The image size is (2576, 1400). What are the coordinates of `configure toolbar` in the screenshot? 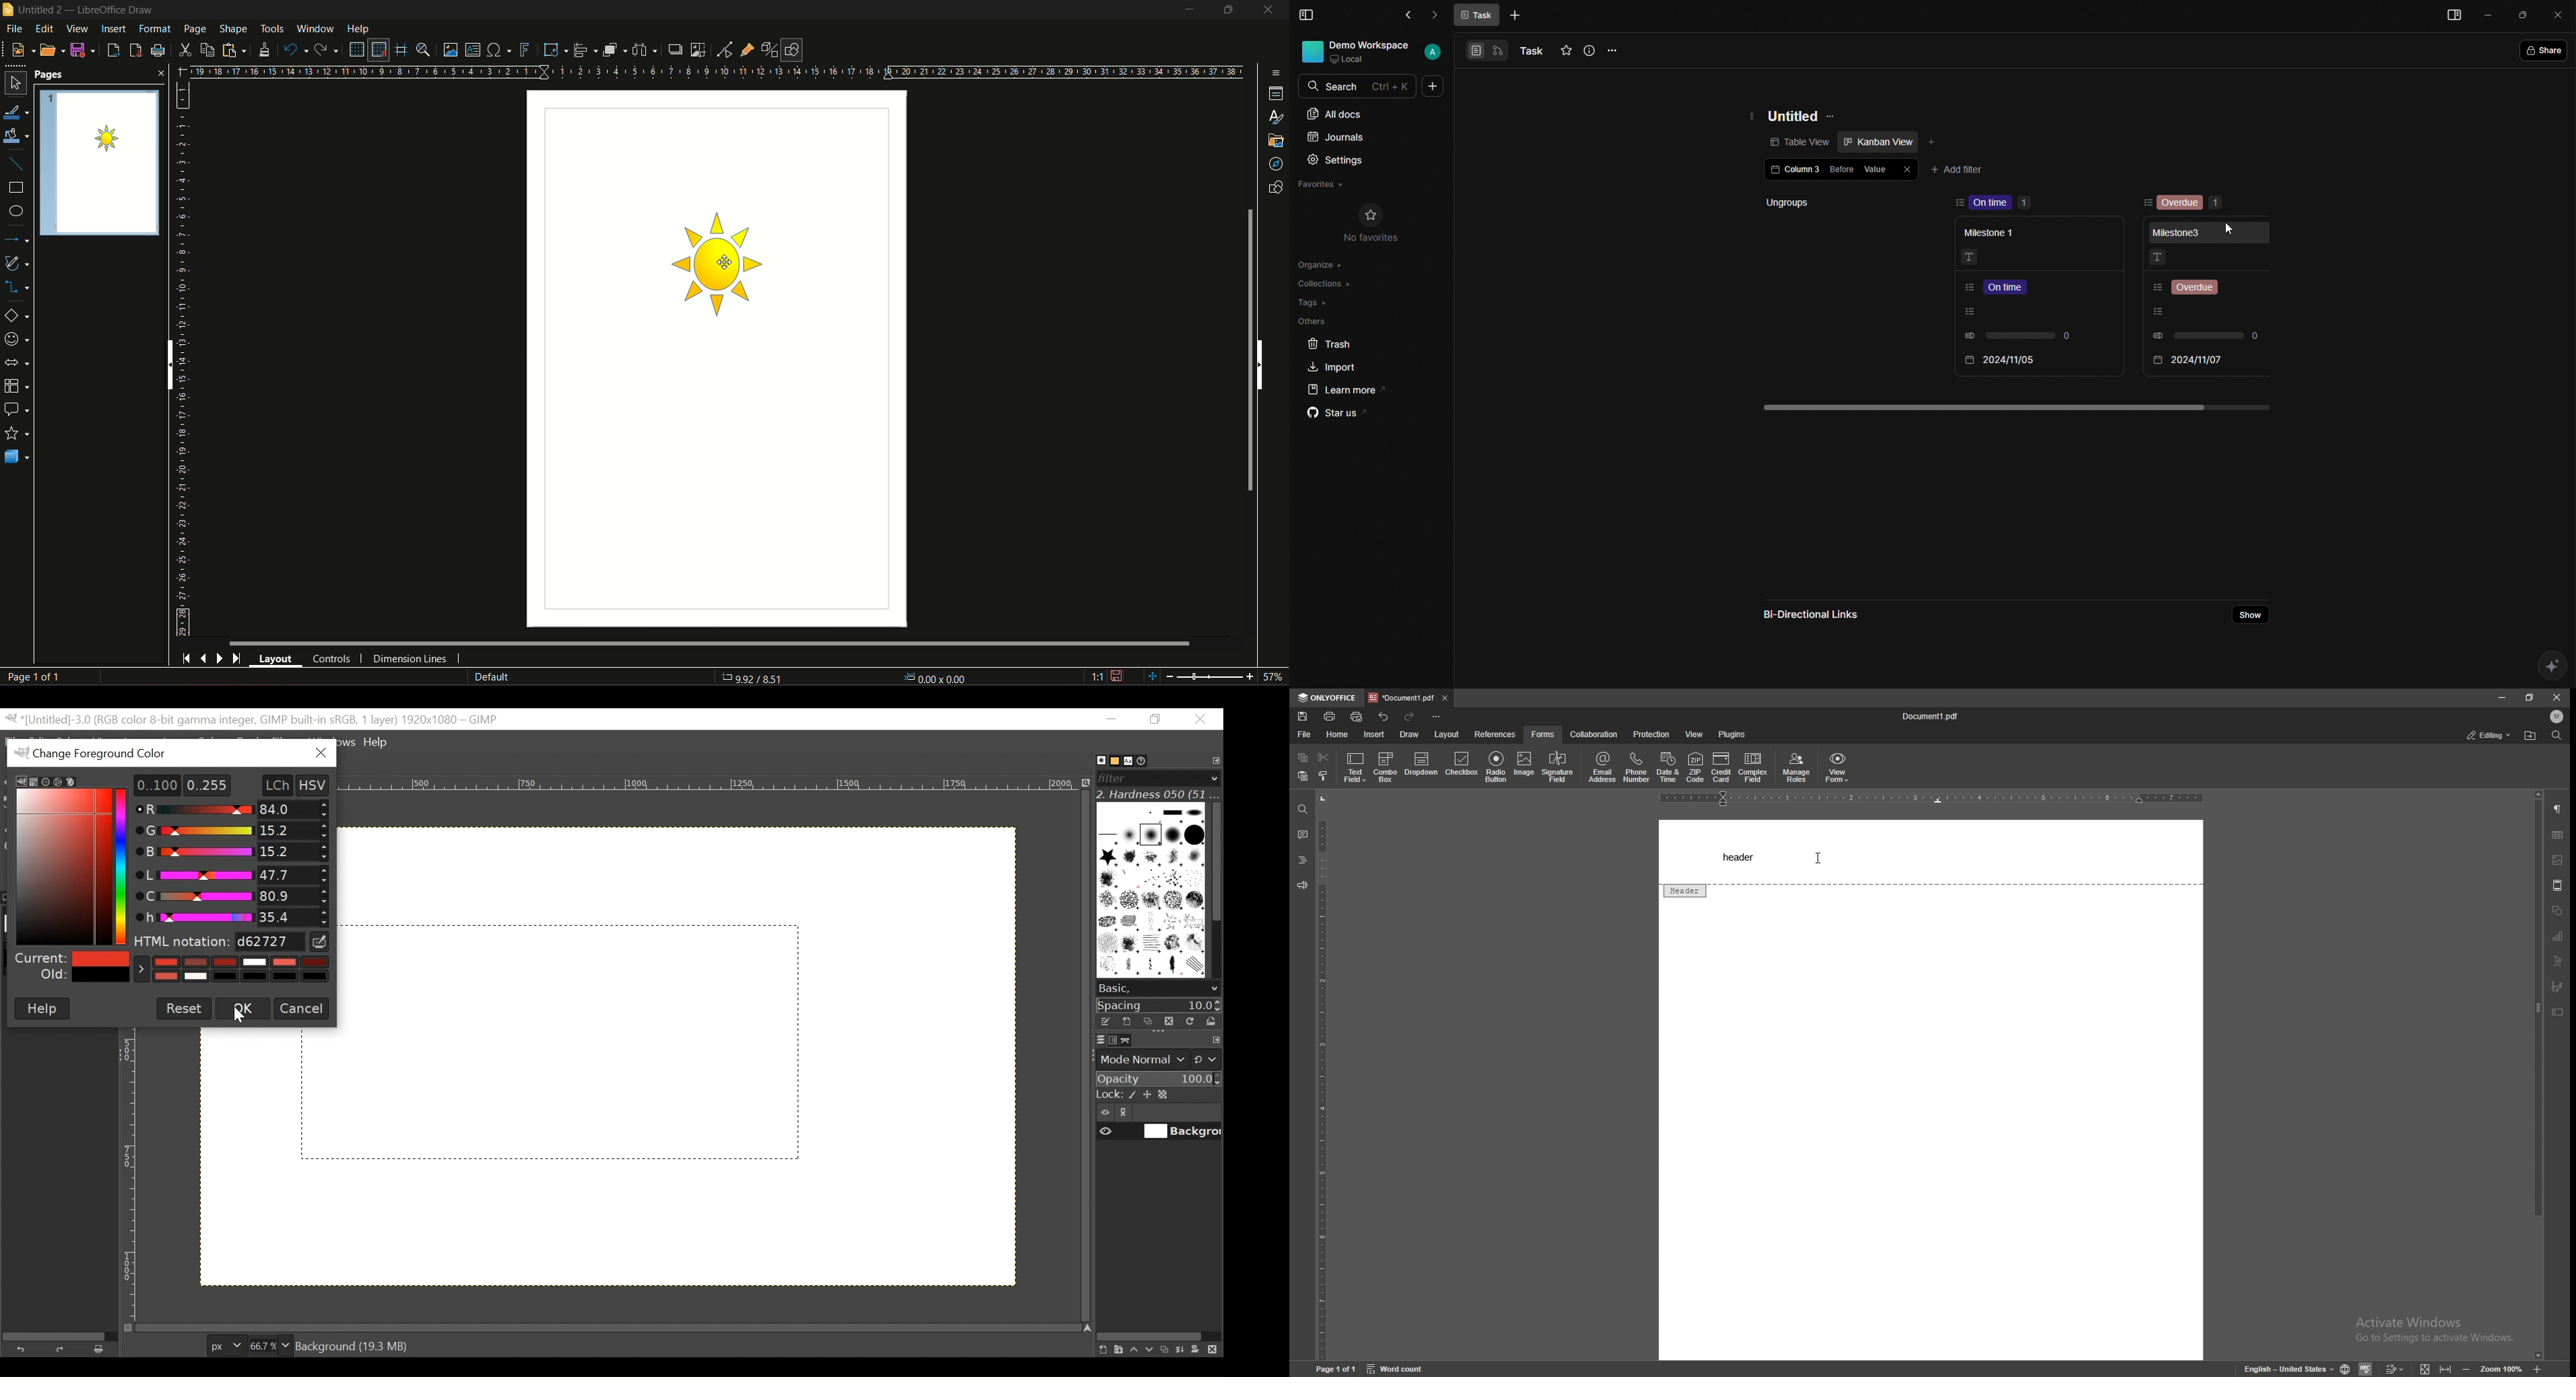 It's located at (1437, 716).